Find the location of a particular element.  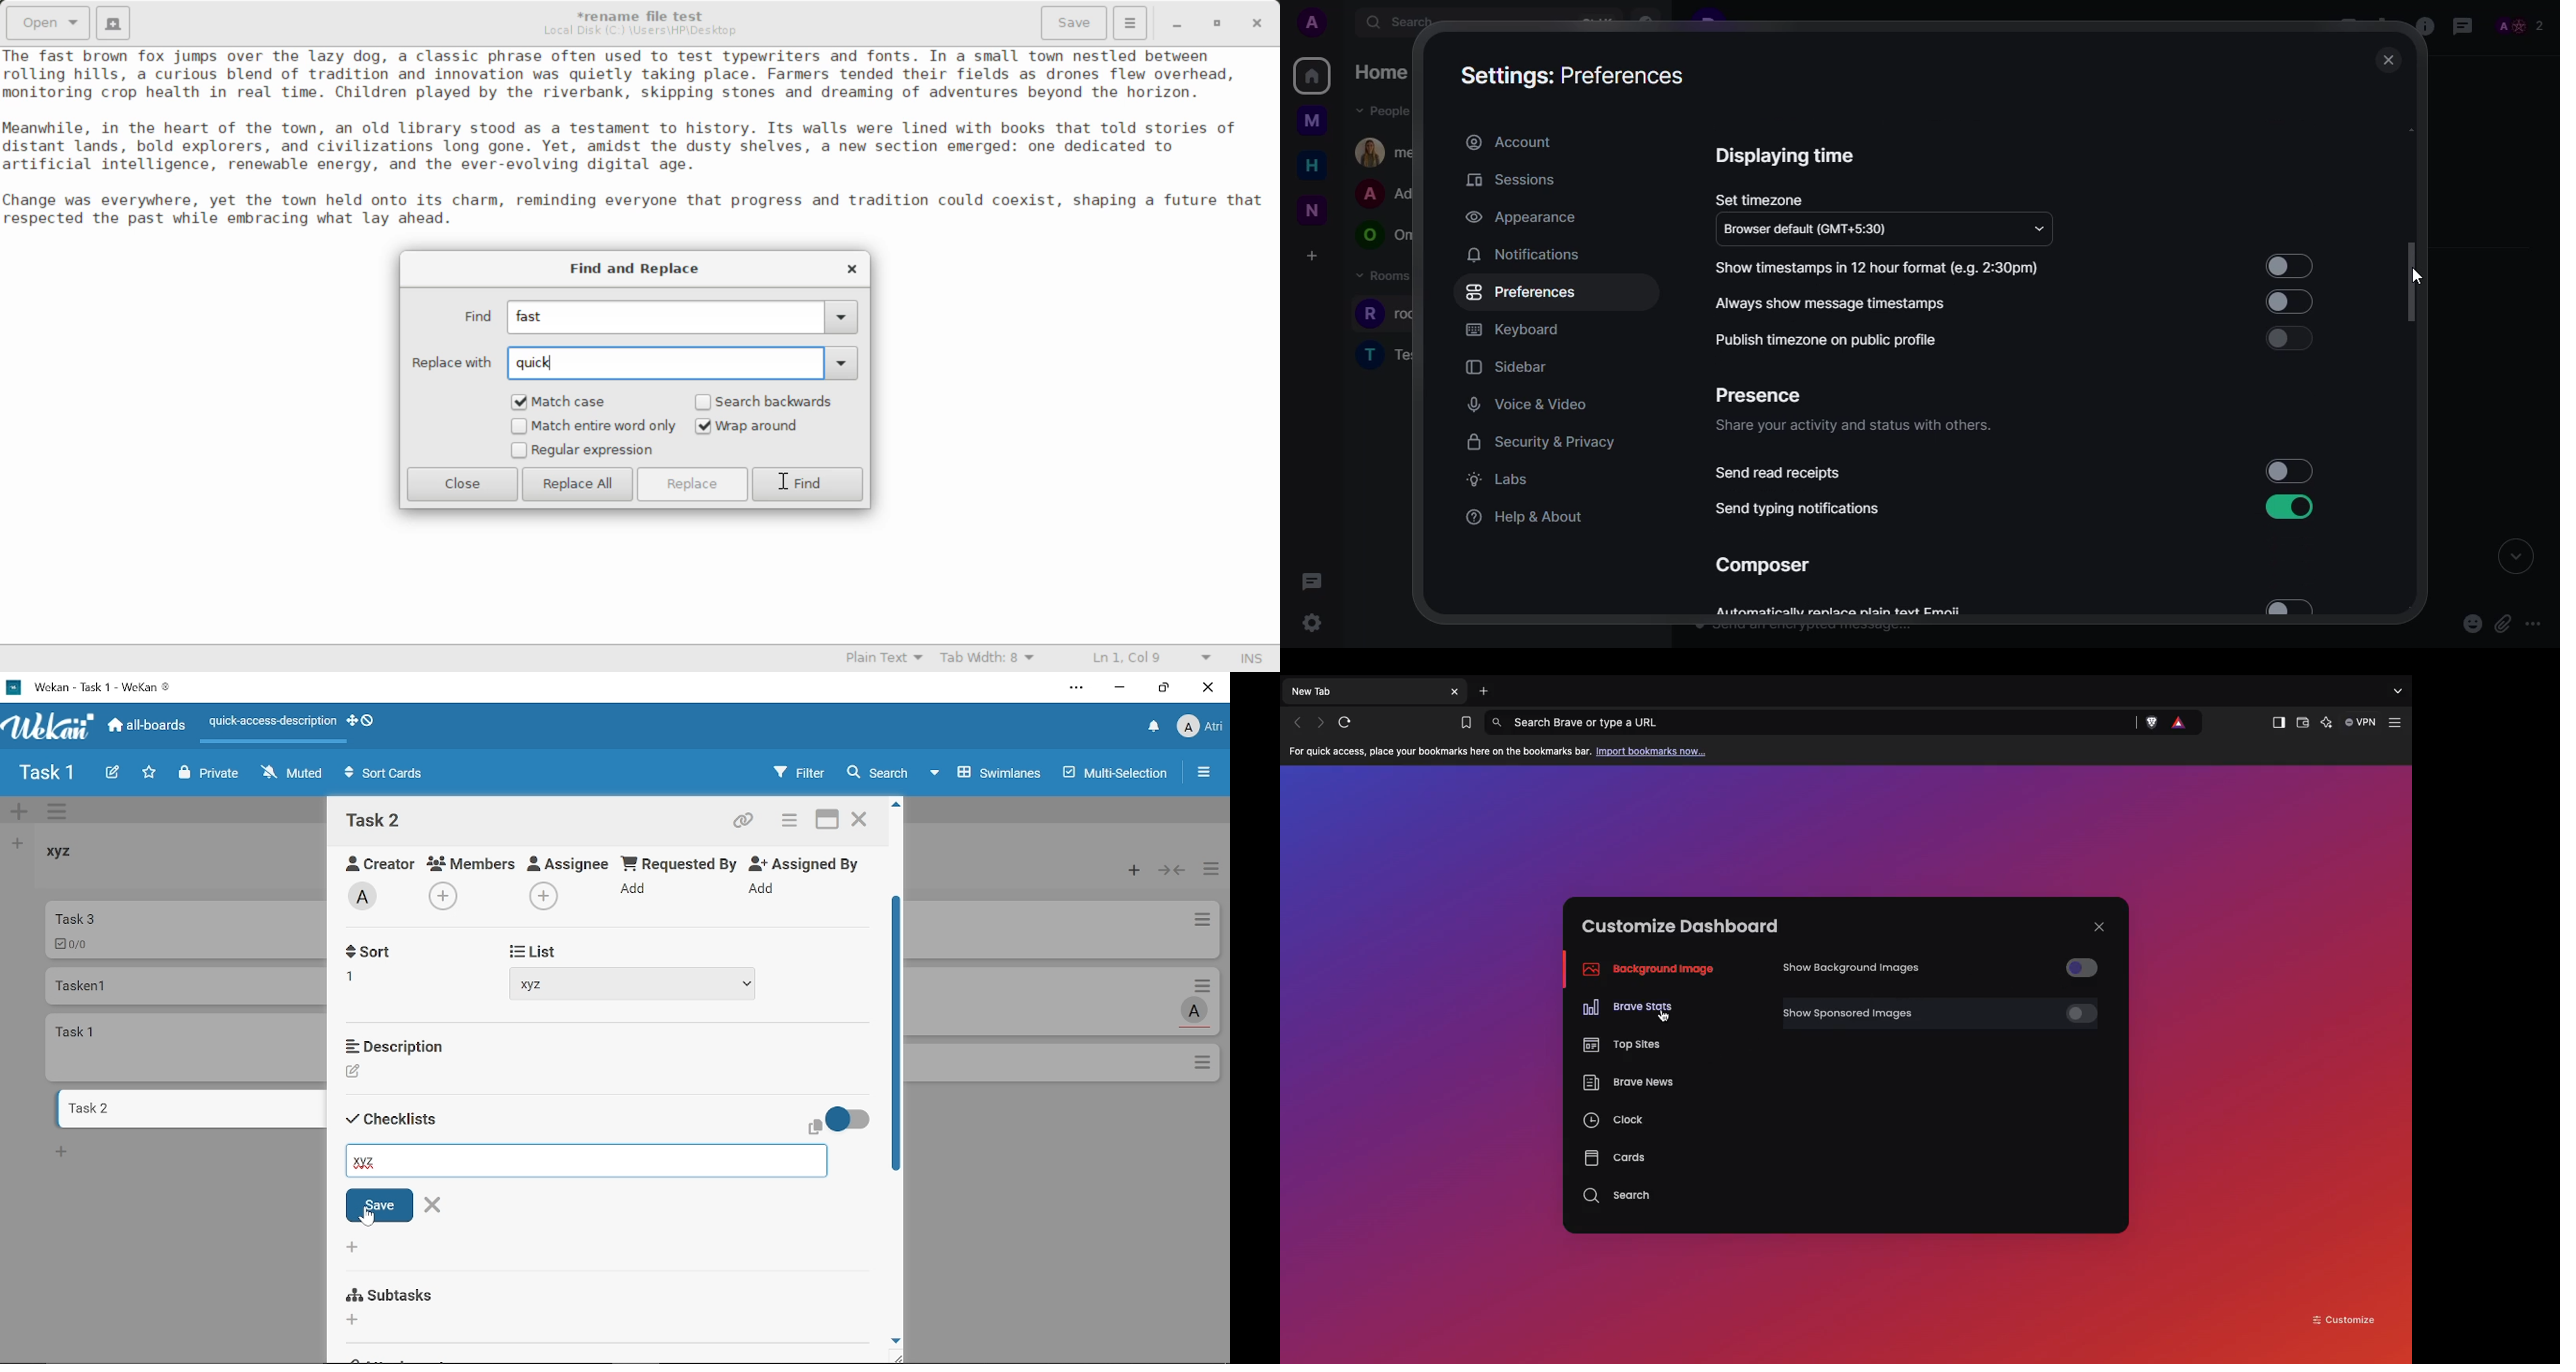

On/Off is located at coordinates (853, 1120).